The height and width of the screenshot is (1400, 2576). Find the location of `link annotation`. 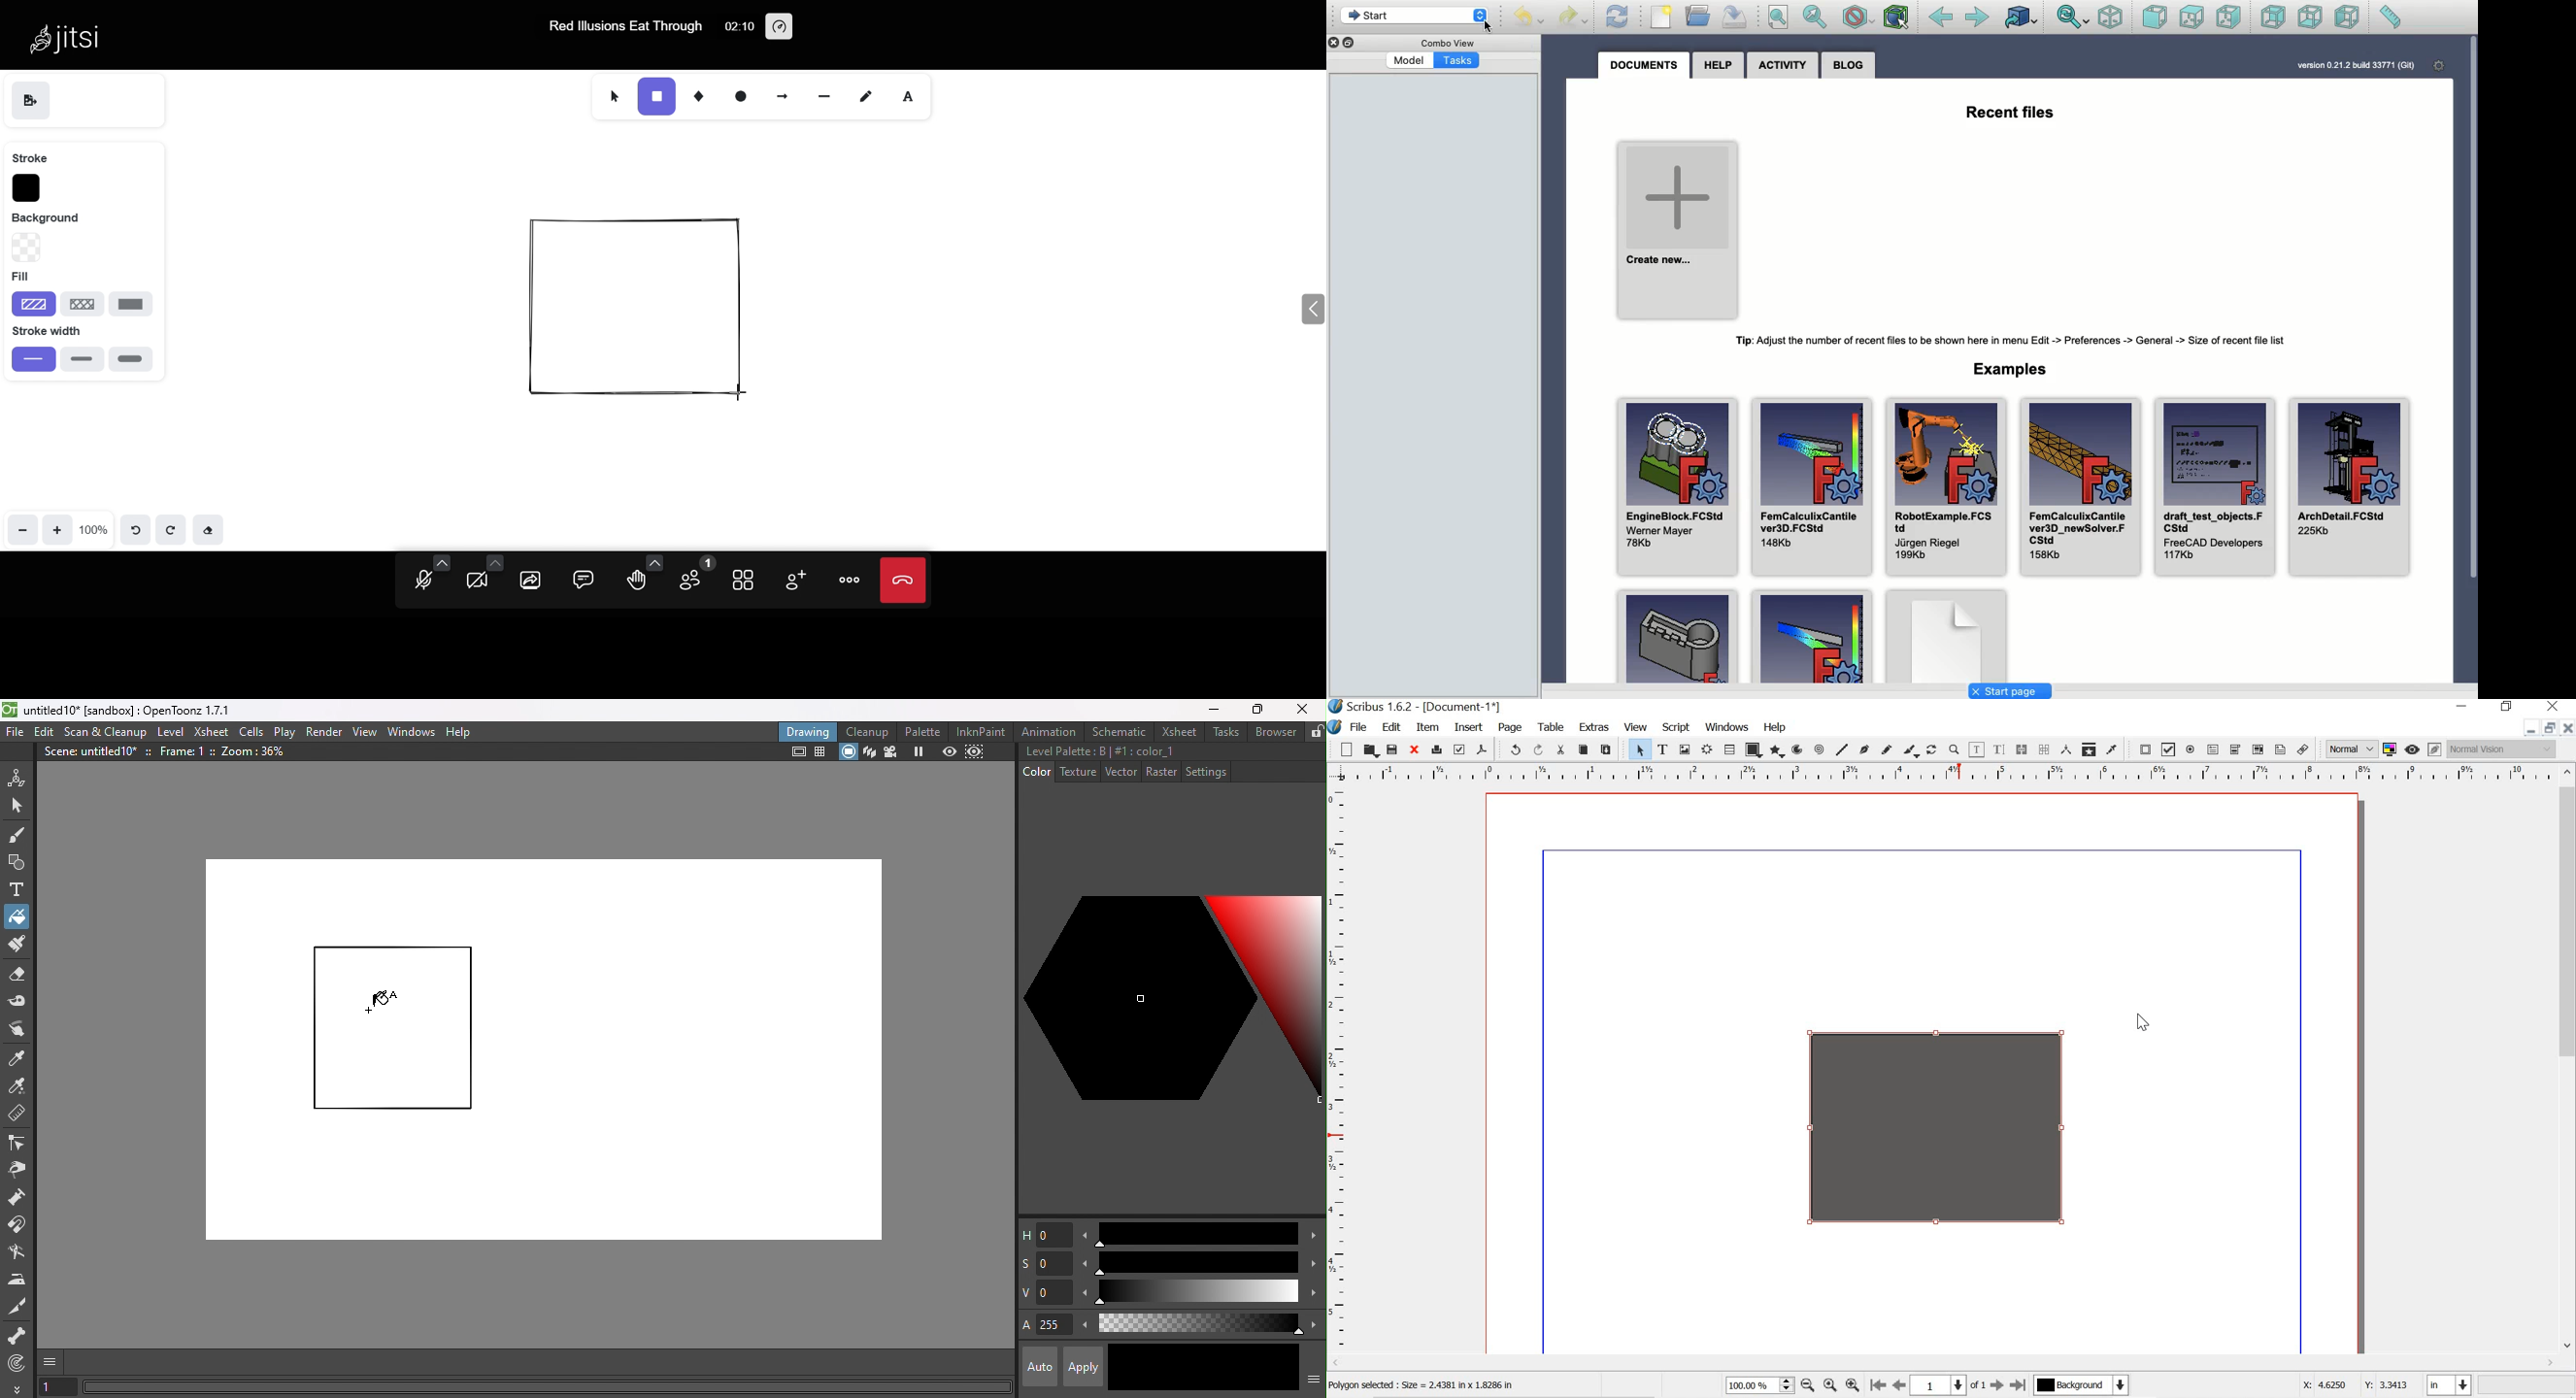

link annotation is located at coordinates (2303, 750).